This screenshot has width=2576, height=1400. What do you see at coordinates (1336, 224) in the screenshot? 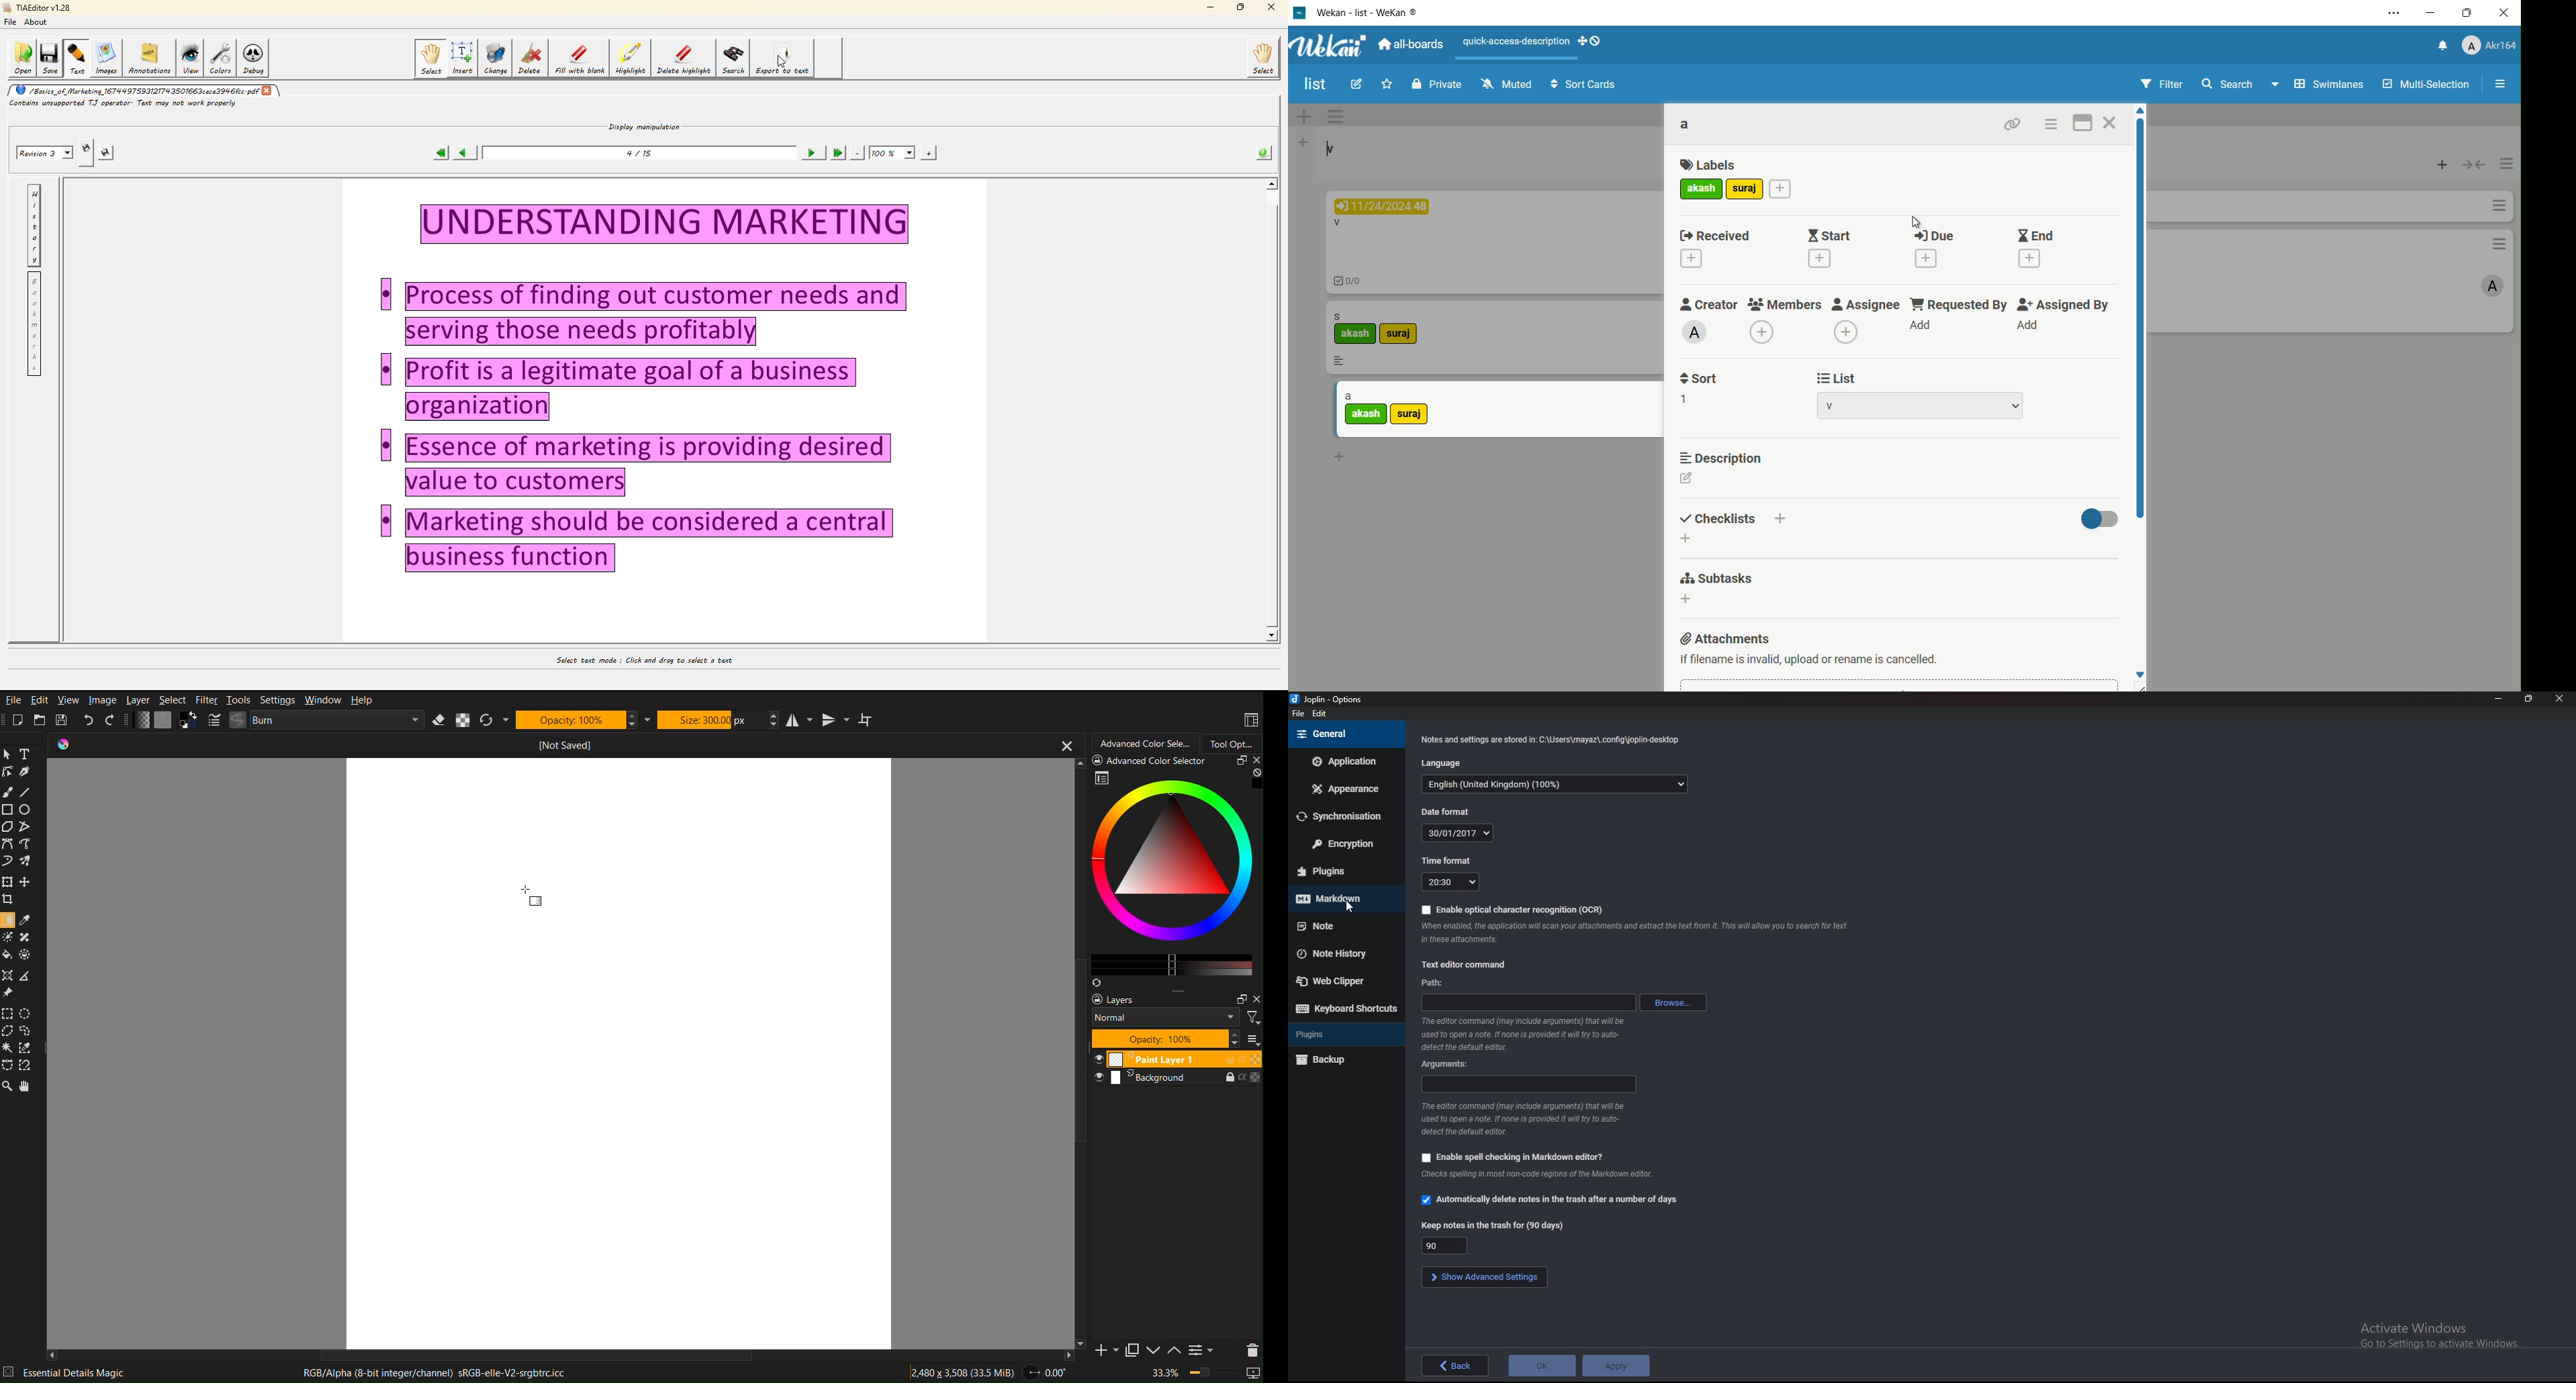
I see `V` at bounding box center [1336, 224].